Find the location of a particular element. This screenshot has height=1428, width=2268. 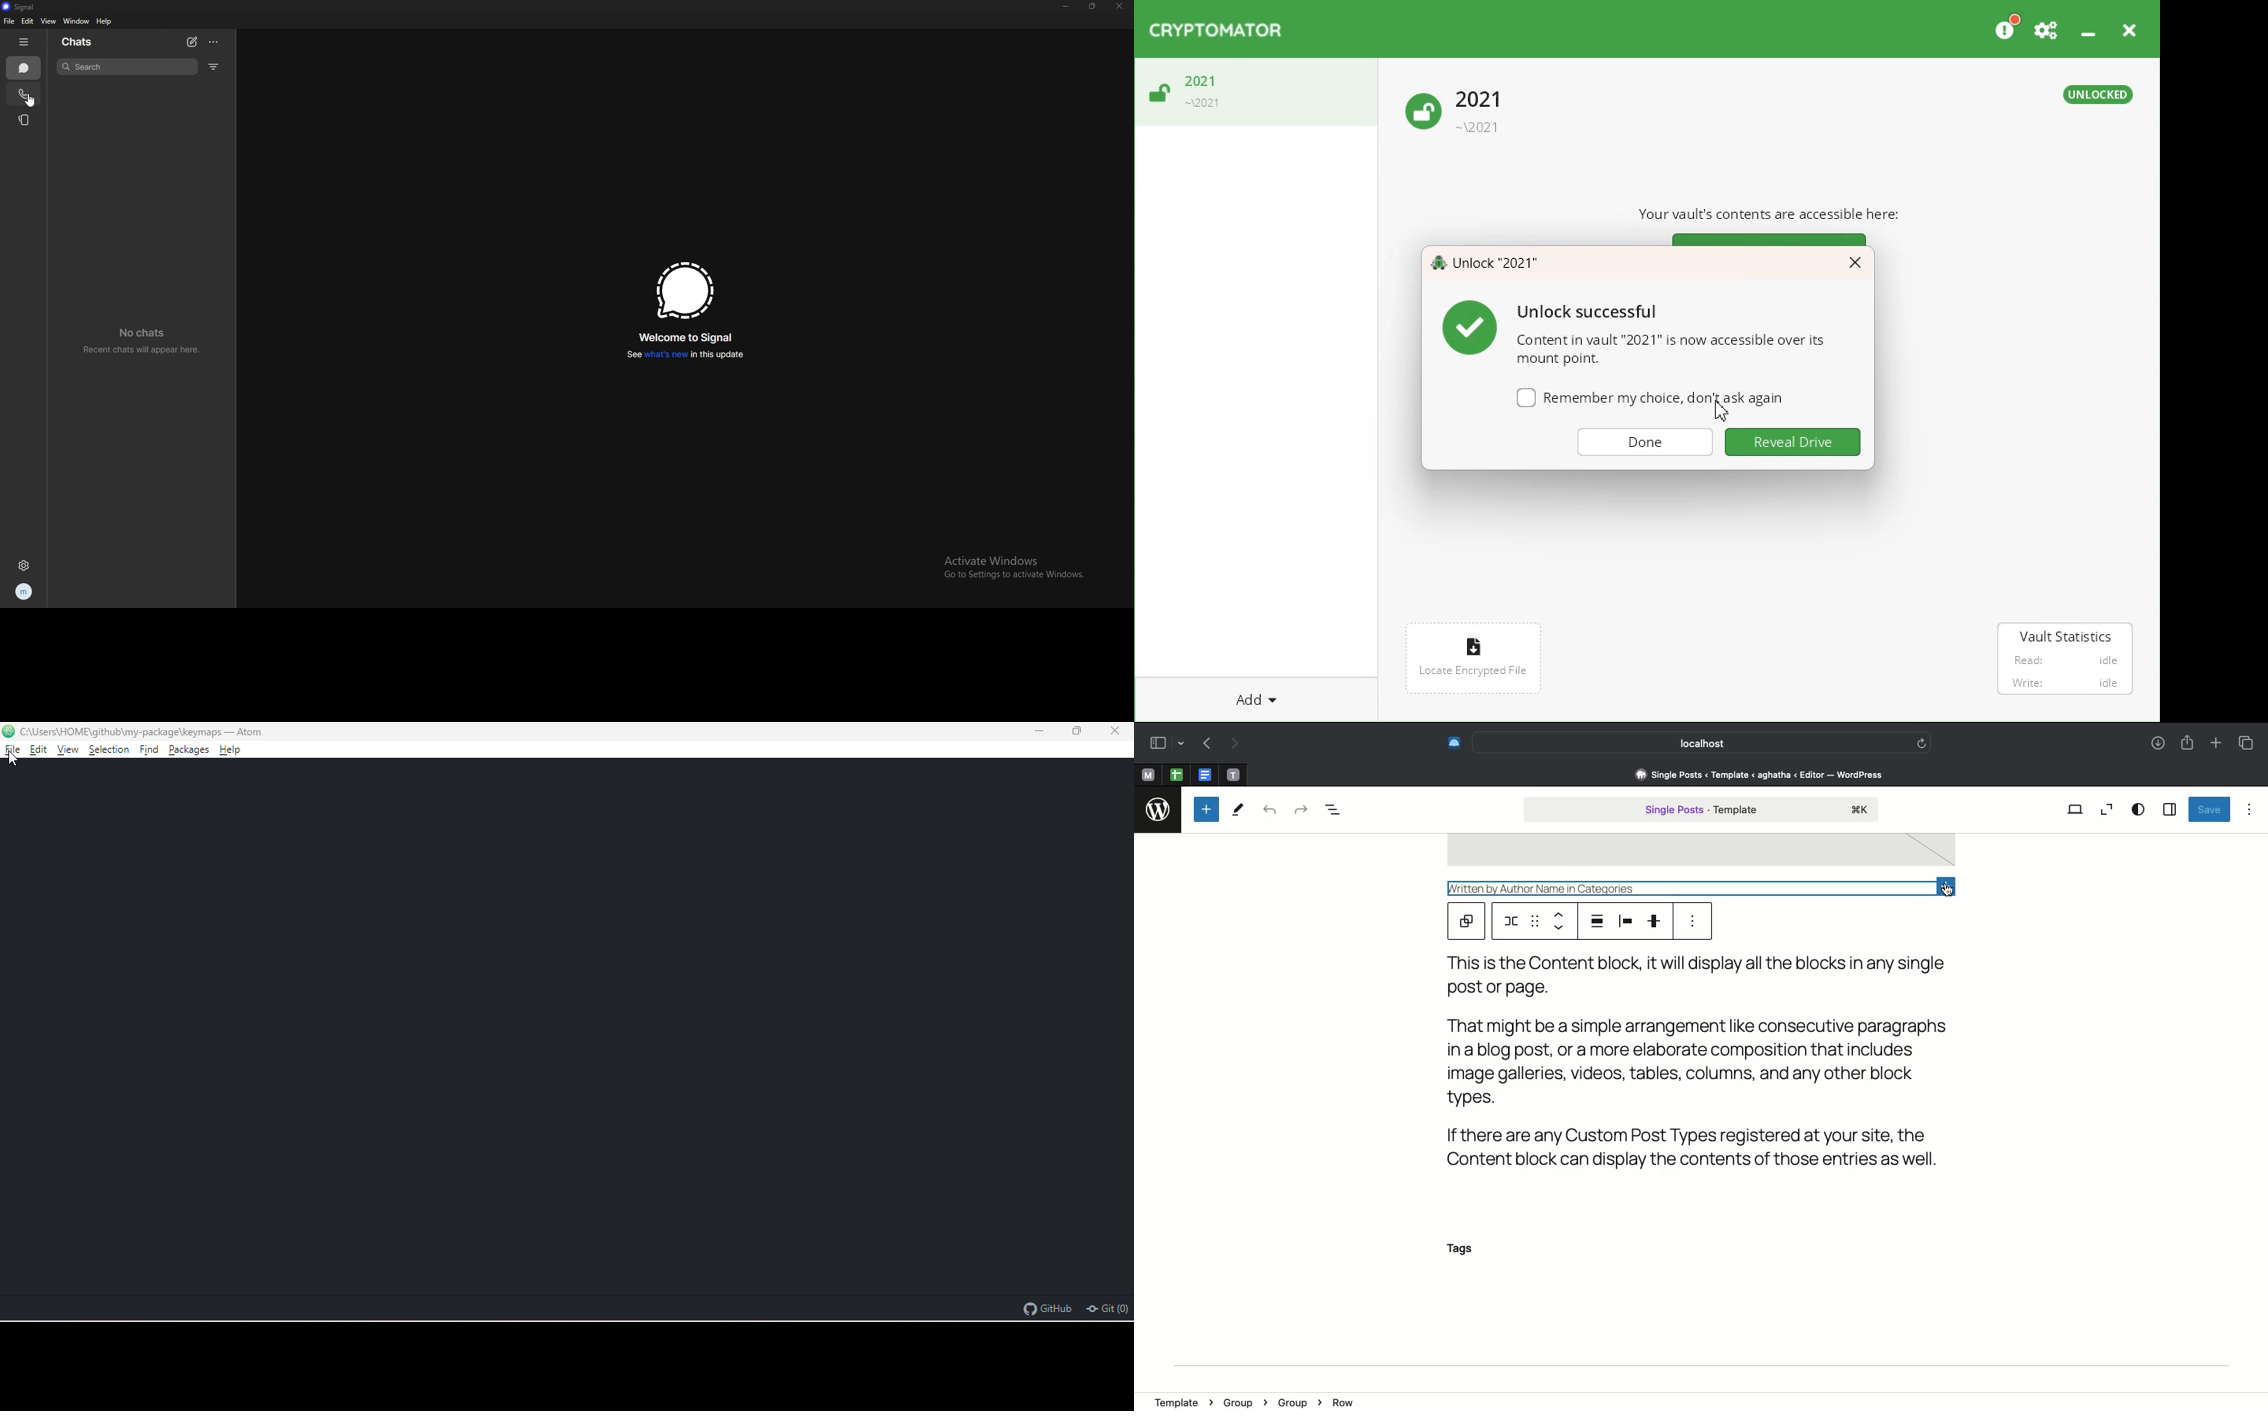

signal is located at coordinates (23, 7).